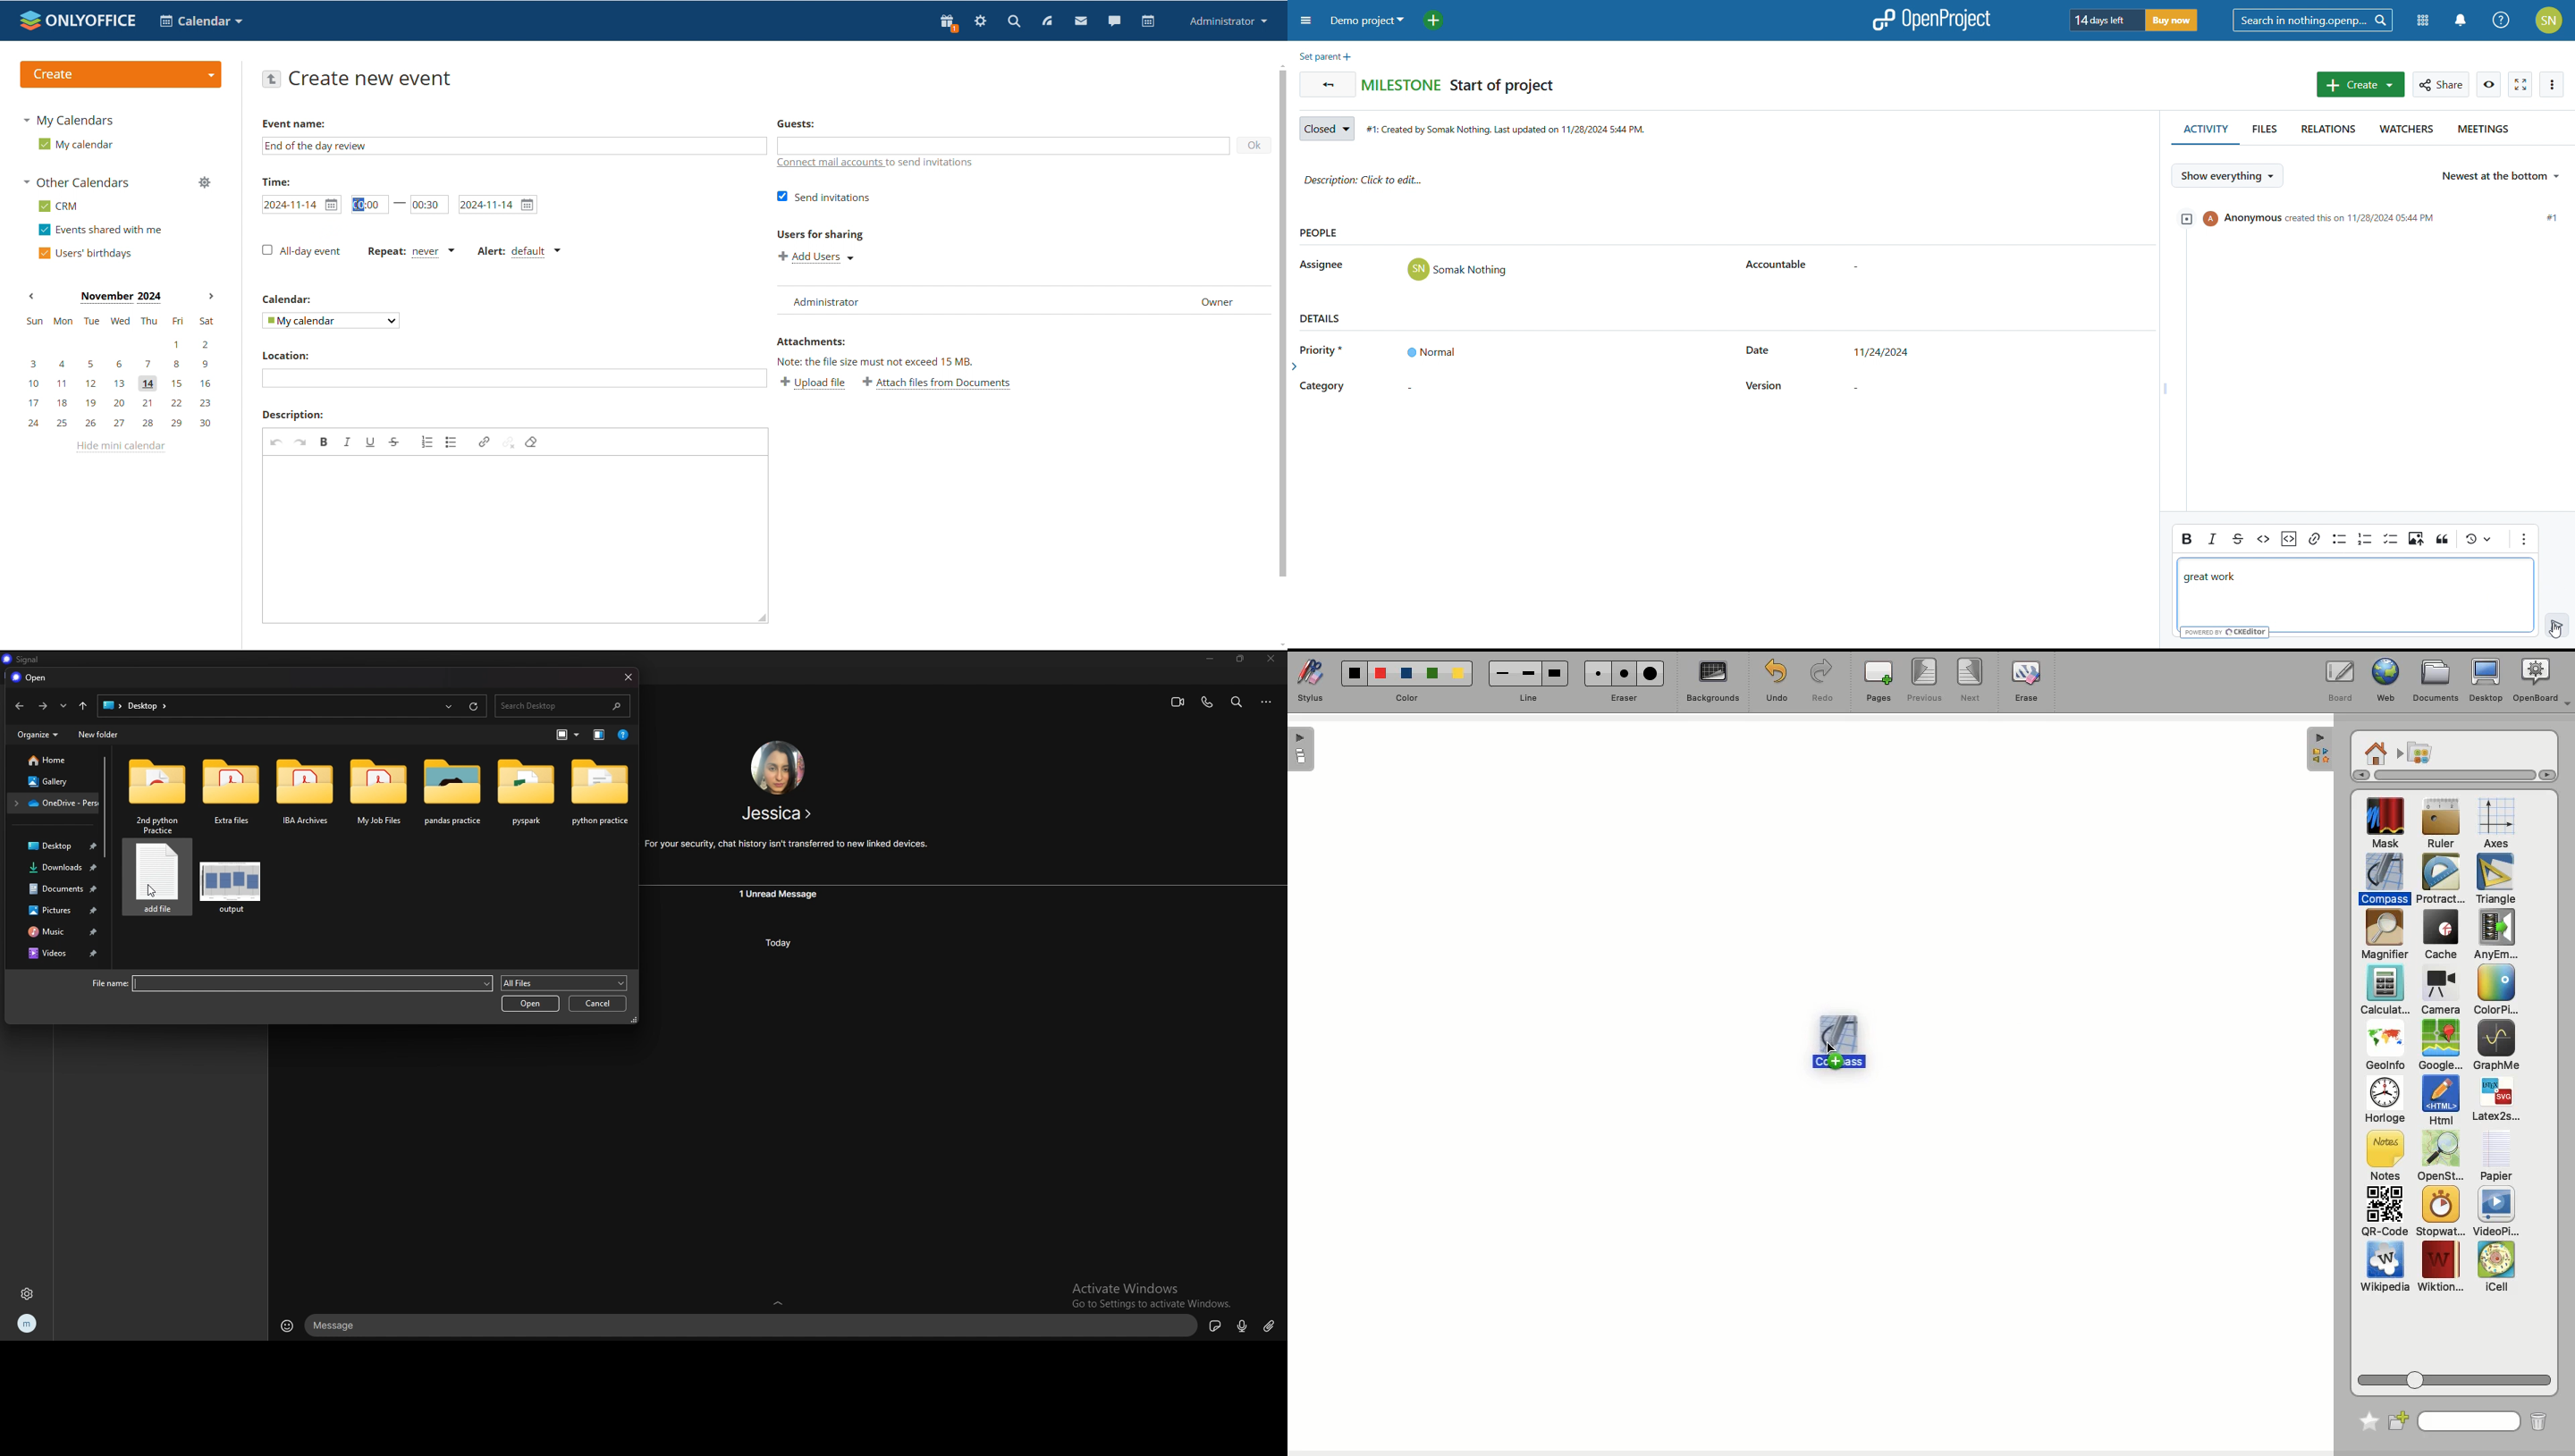 This screenshot has height=1456, width=2576. Describe the element at coordinates (1296, 369) in the screenshot. I see `expand side bar` at that location.